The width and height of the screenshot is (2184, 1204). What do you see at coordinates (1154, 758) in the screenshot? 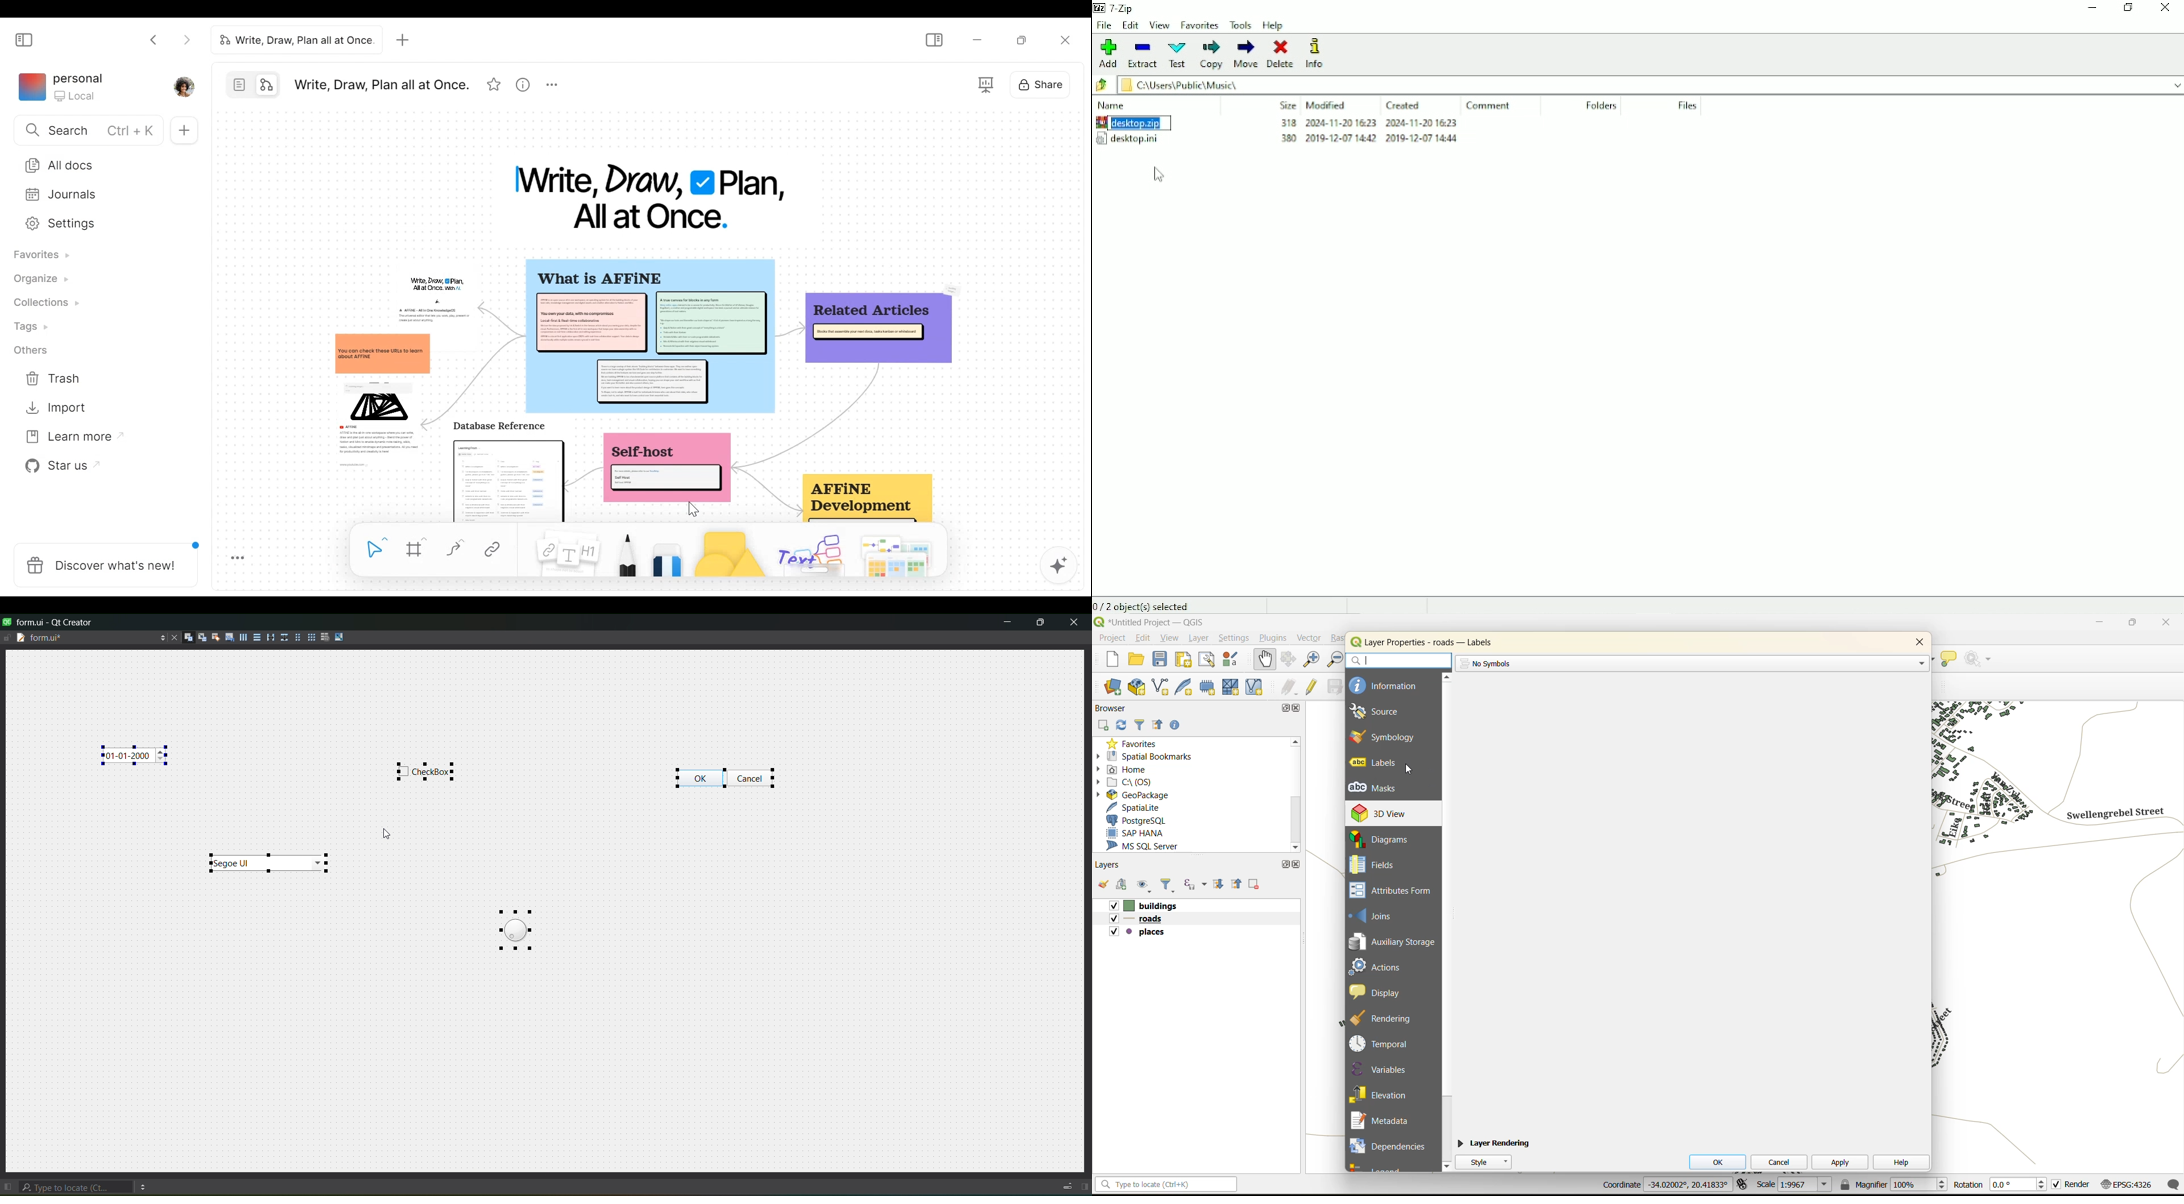
I see `spatial bookmarks` at bounding box center [1154, 758].